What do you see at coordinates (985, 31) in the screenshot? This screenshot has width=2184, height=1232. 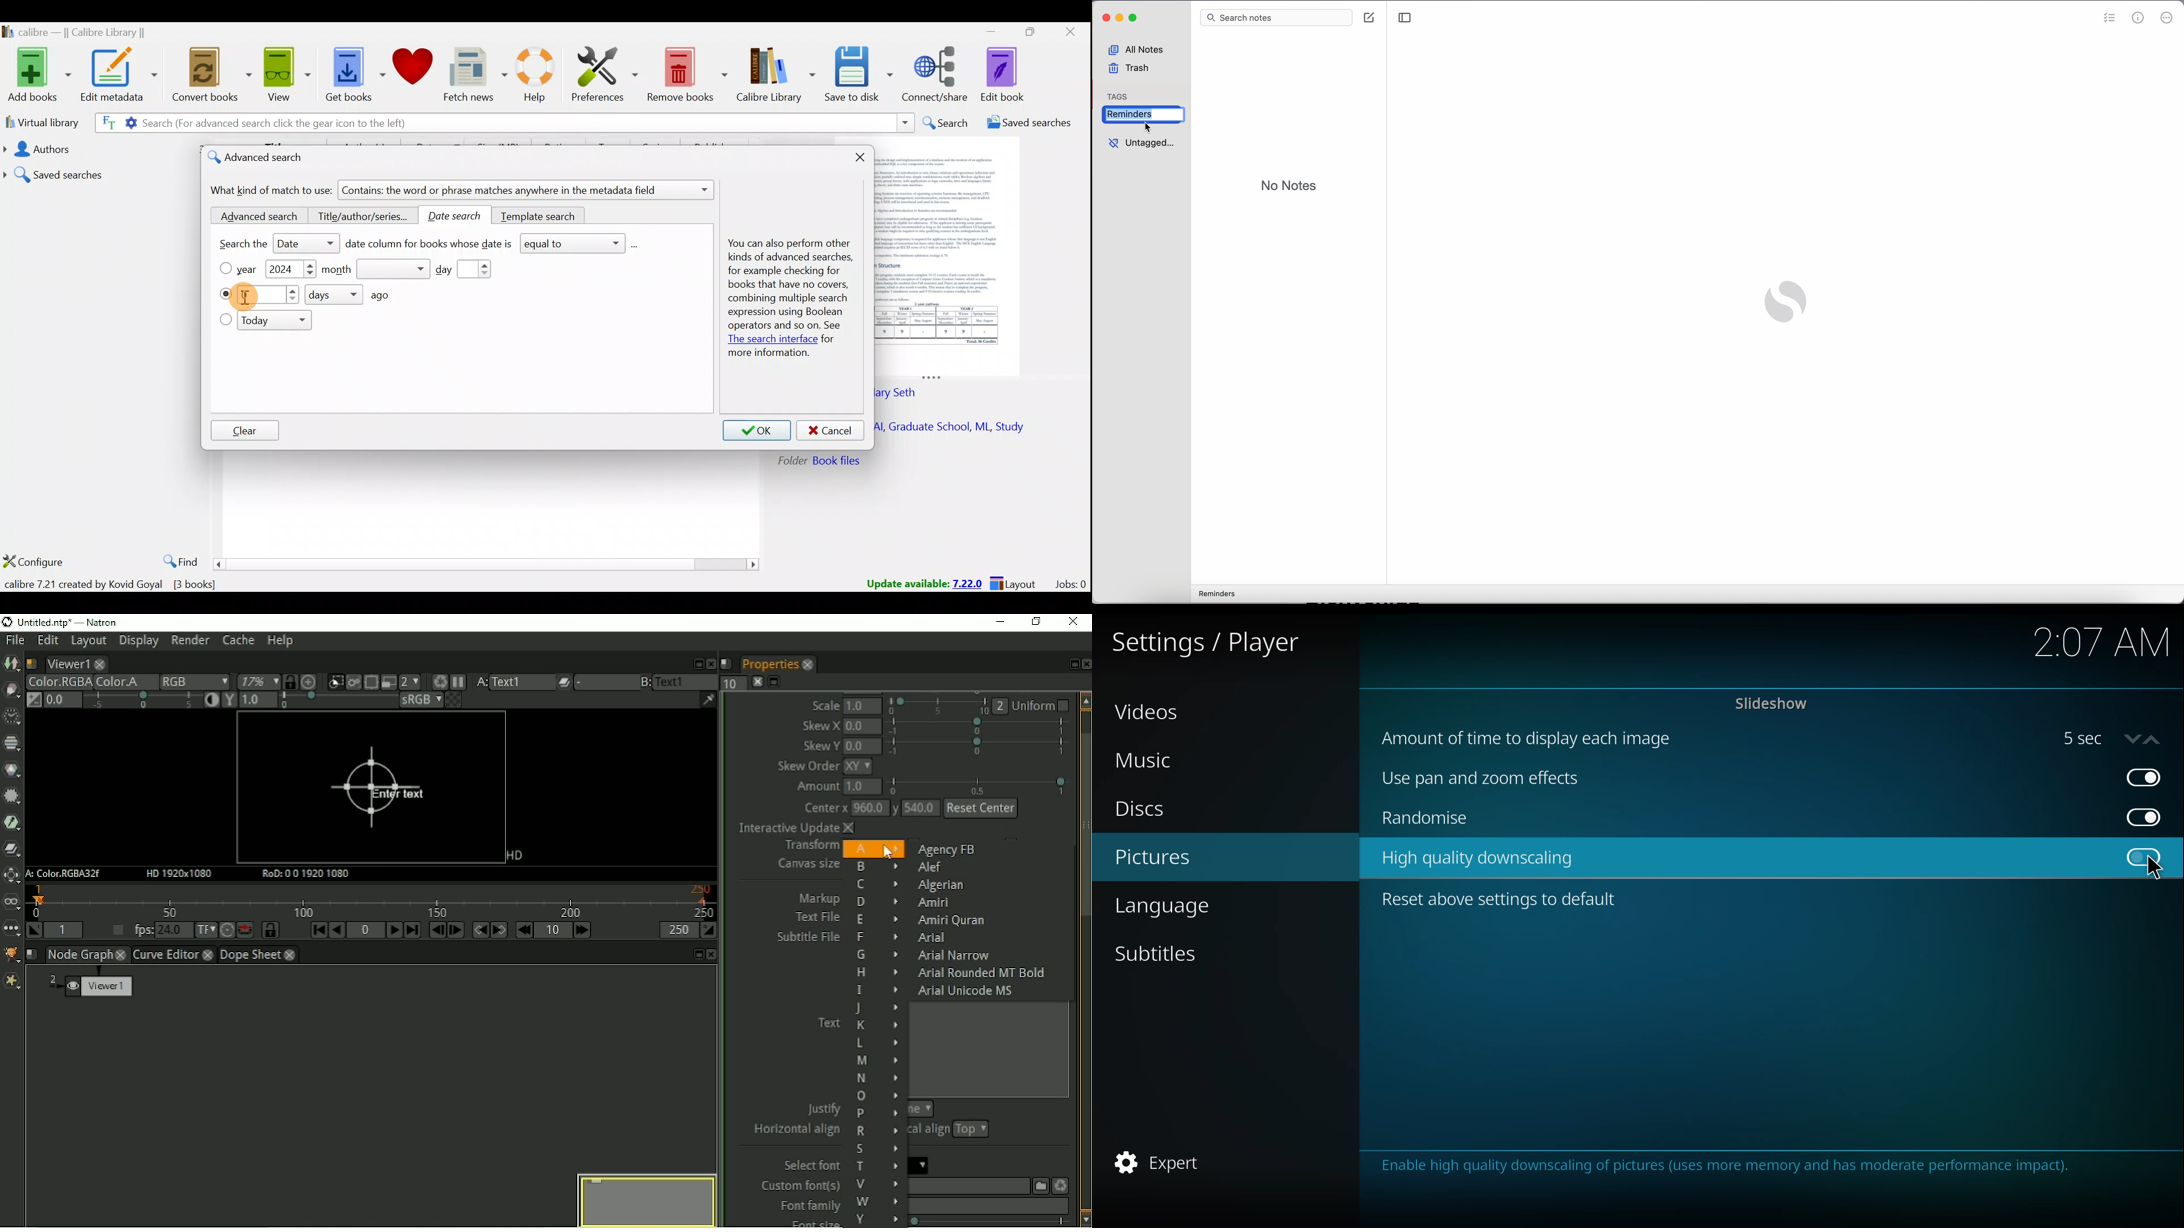 I see `Minimize` at bounding box center [985, 31].